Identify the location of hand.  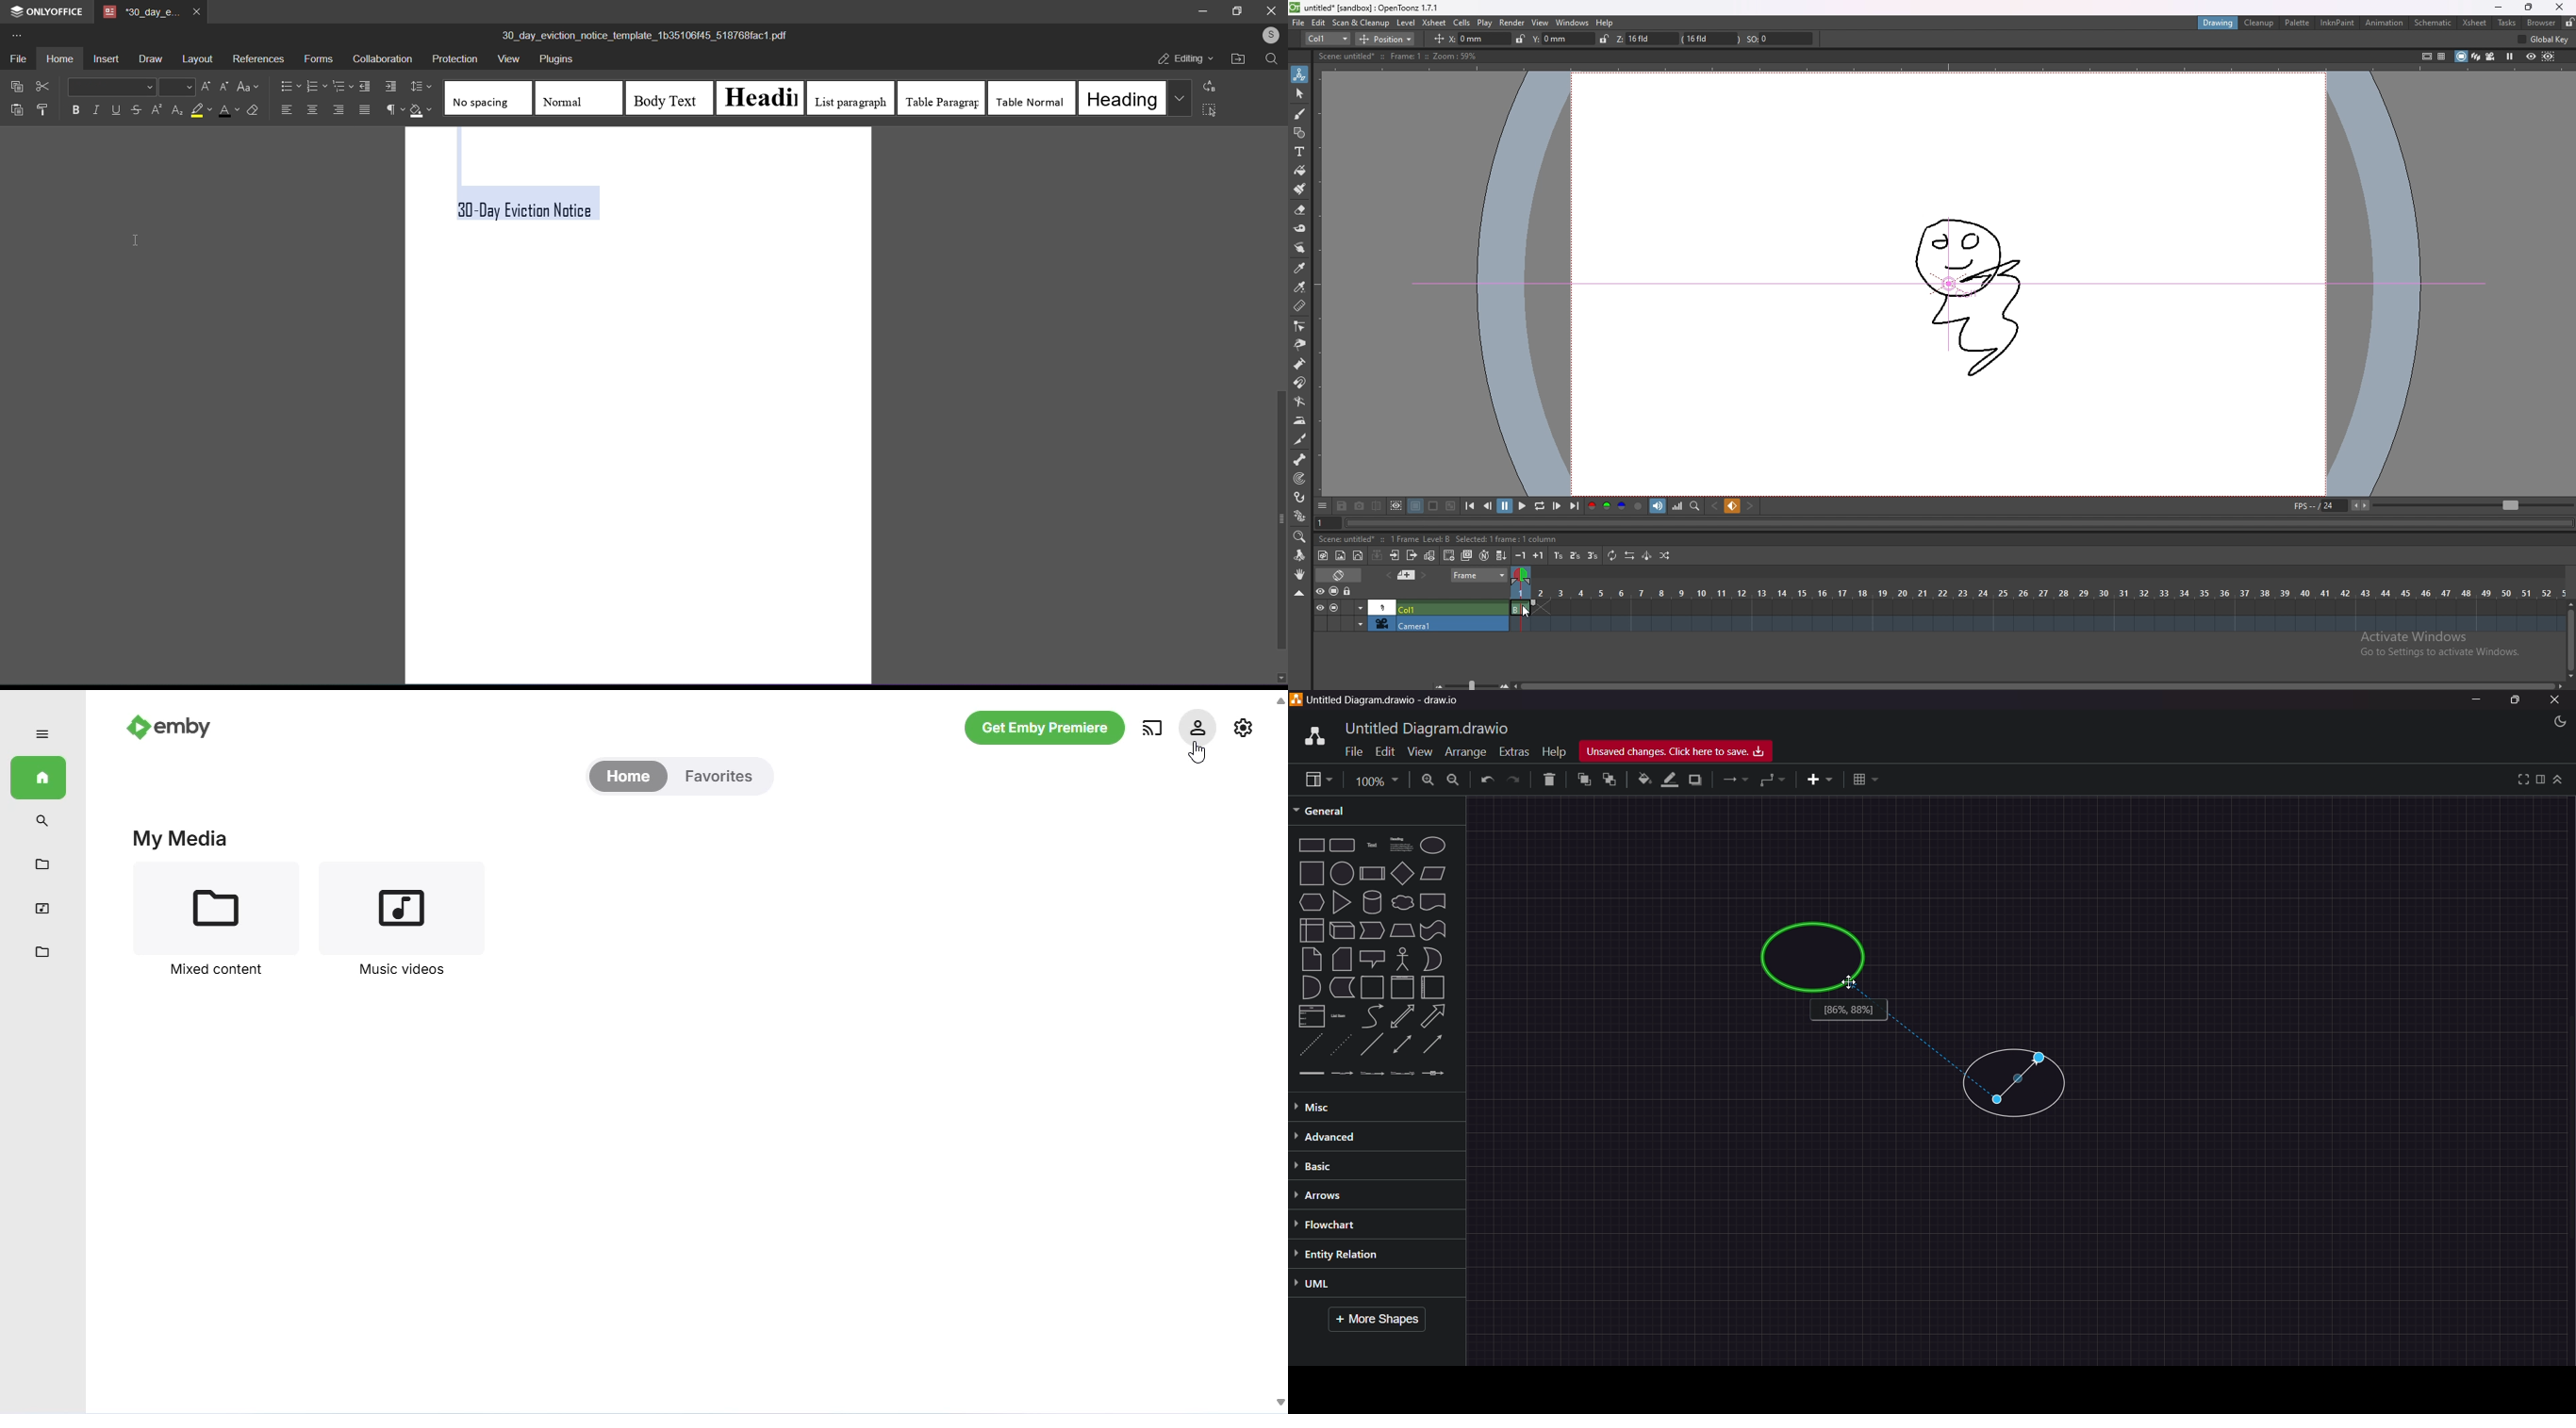
(1300, 575).